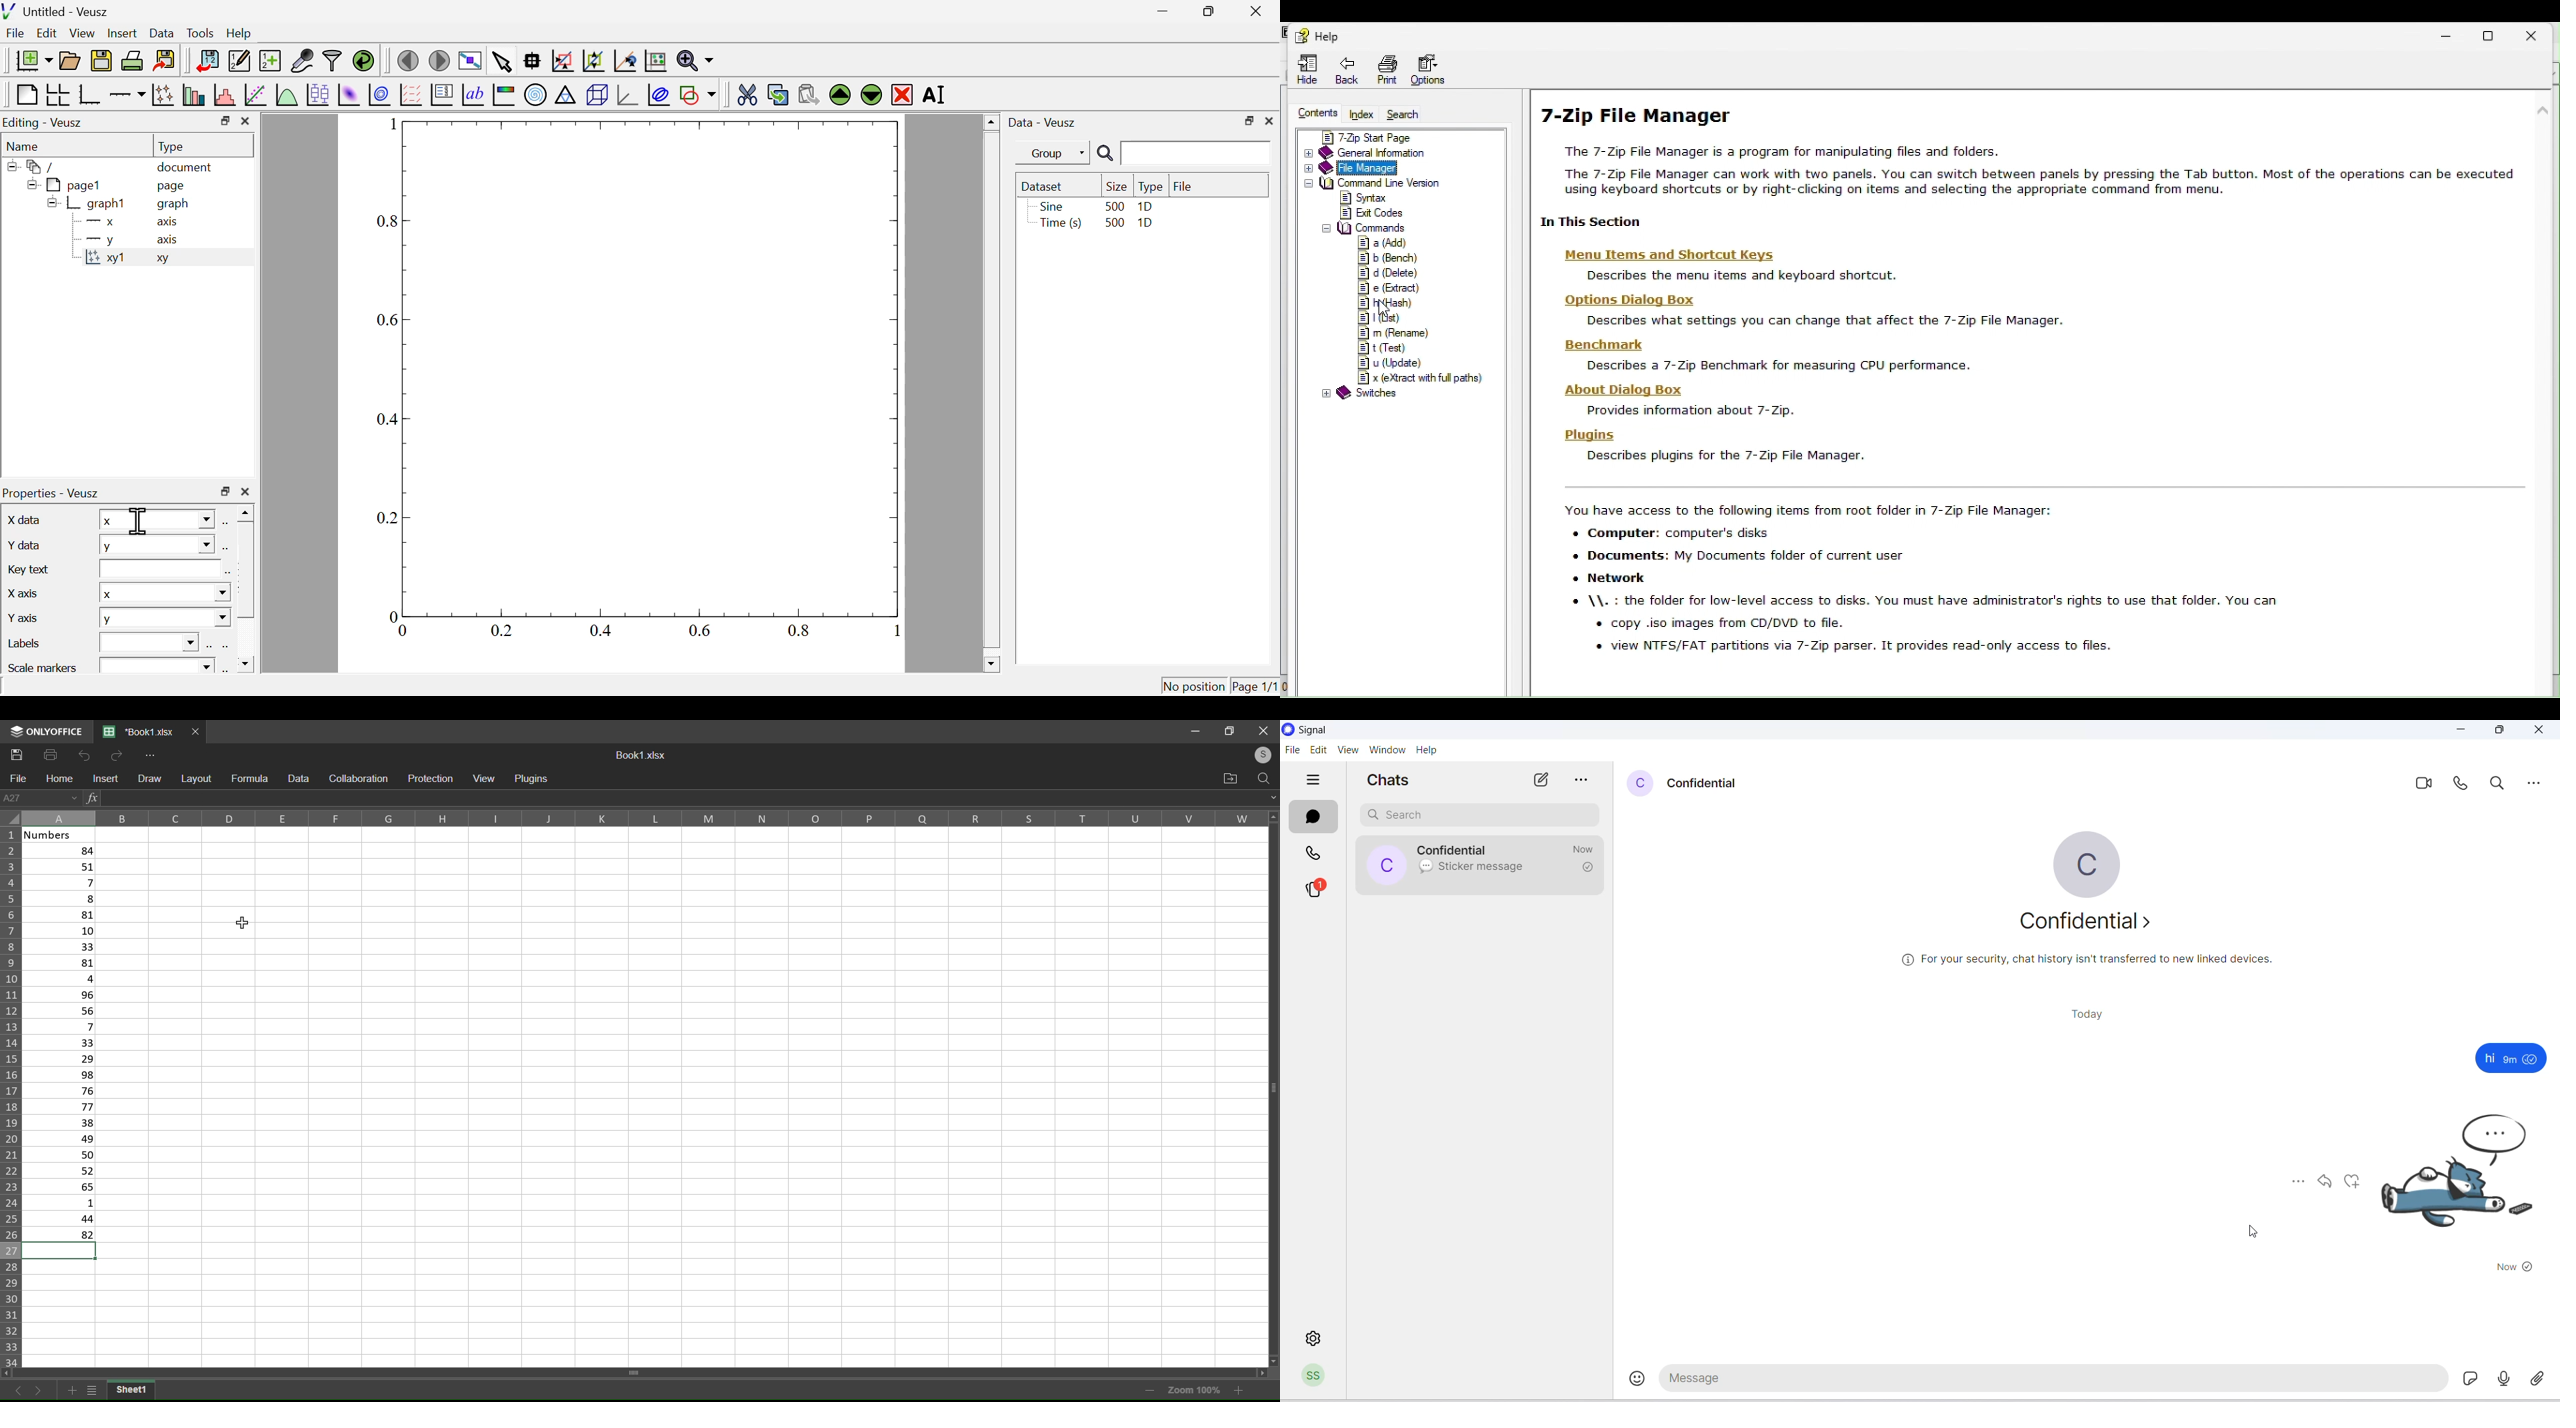 The width and height of the screenshot is (2576, 1428). I want to click on labels, so click(27, 643).